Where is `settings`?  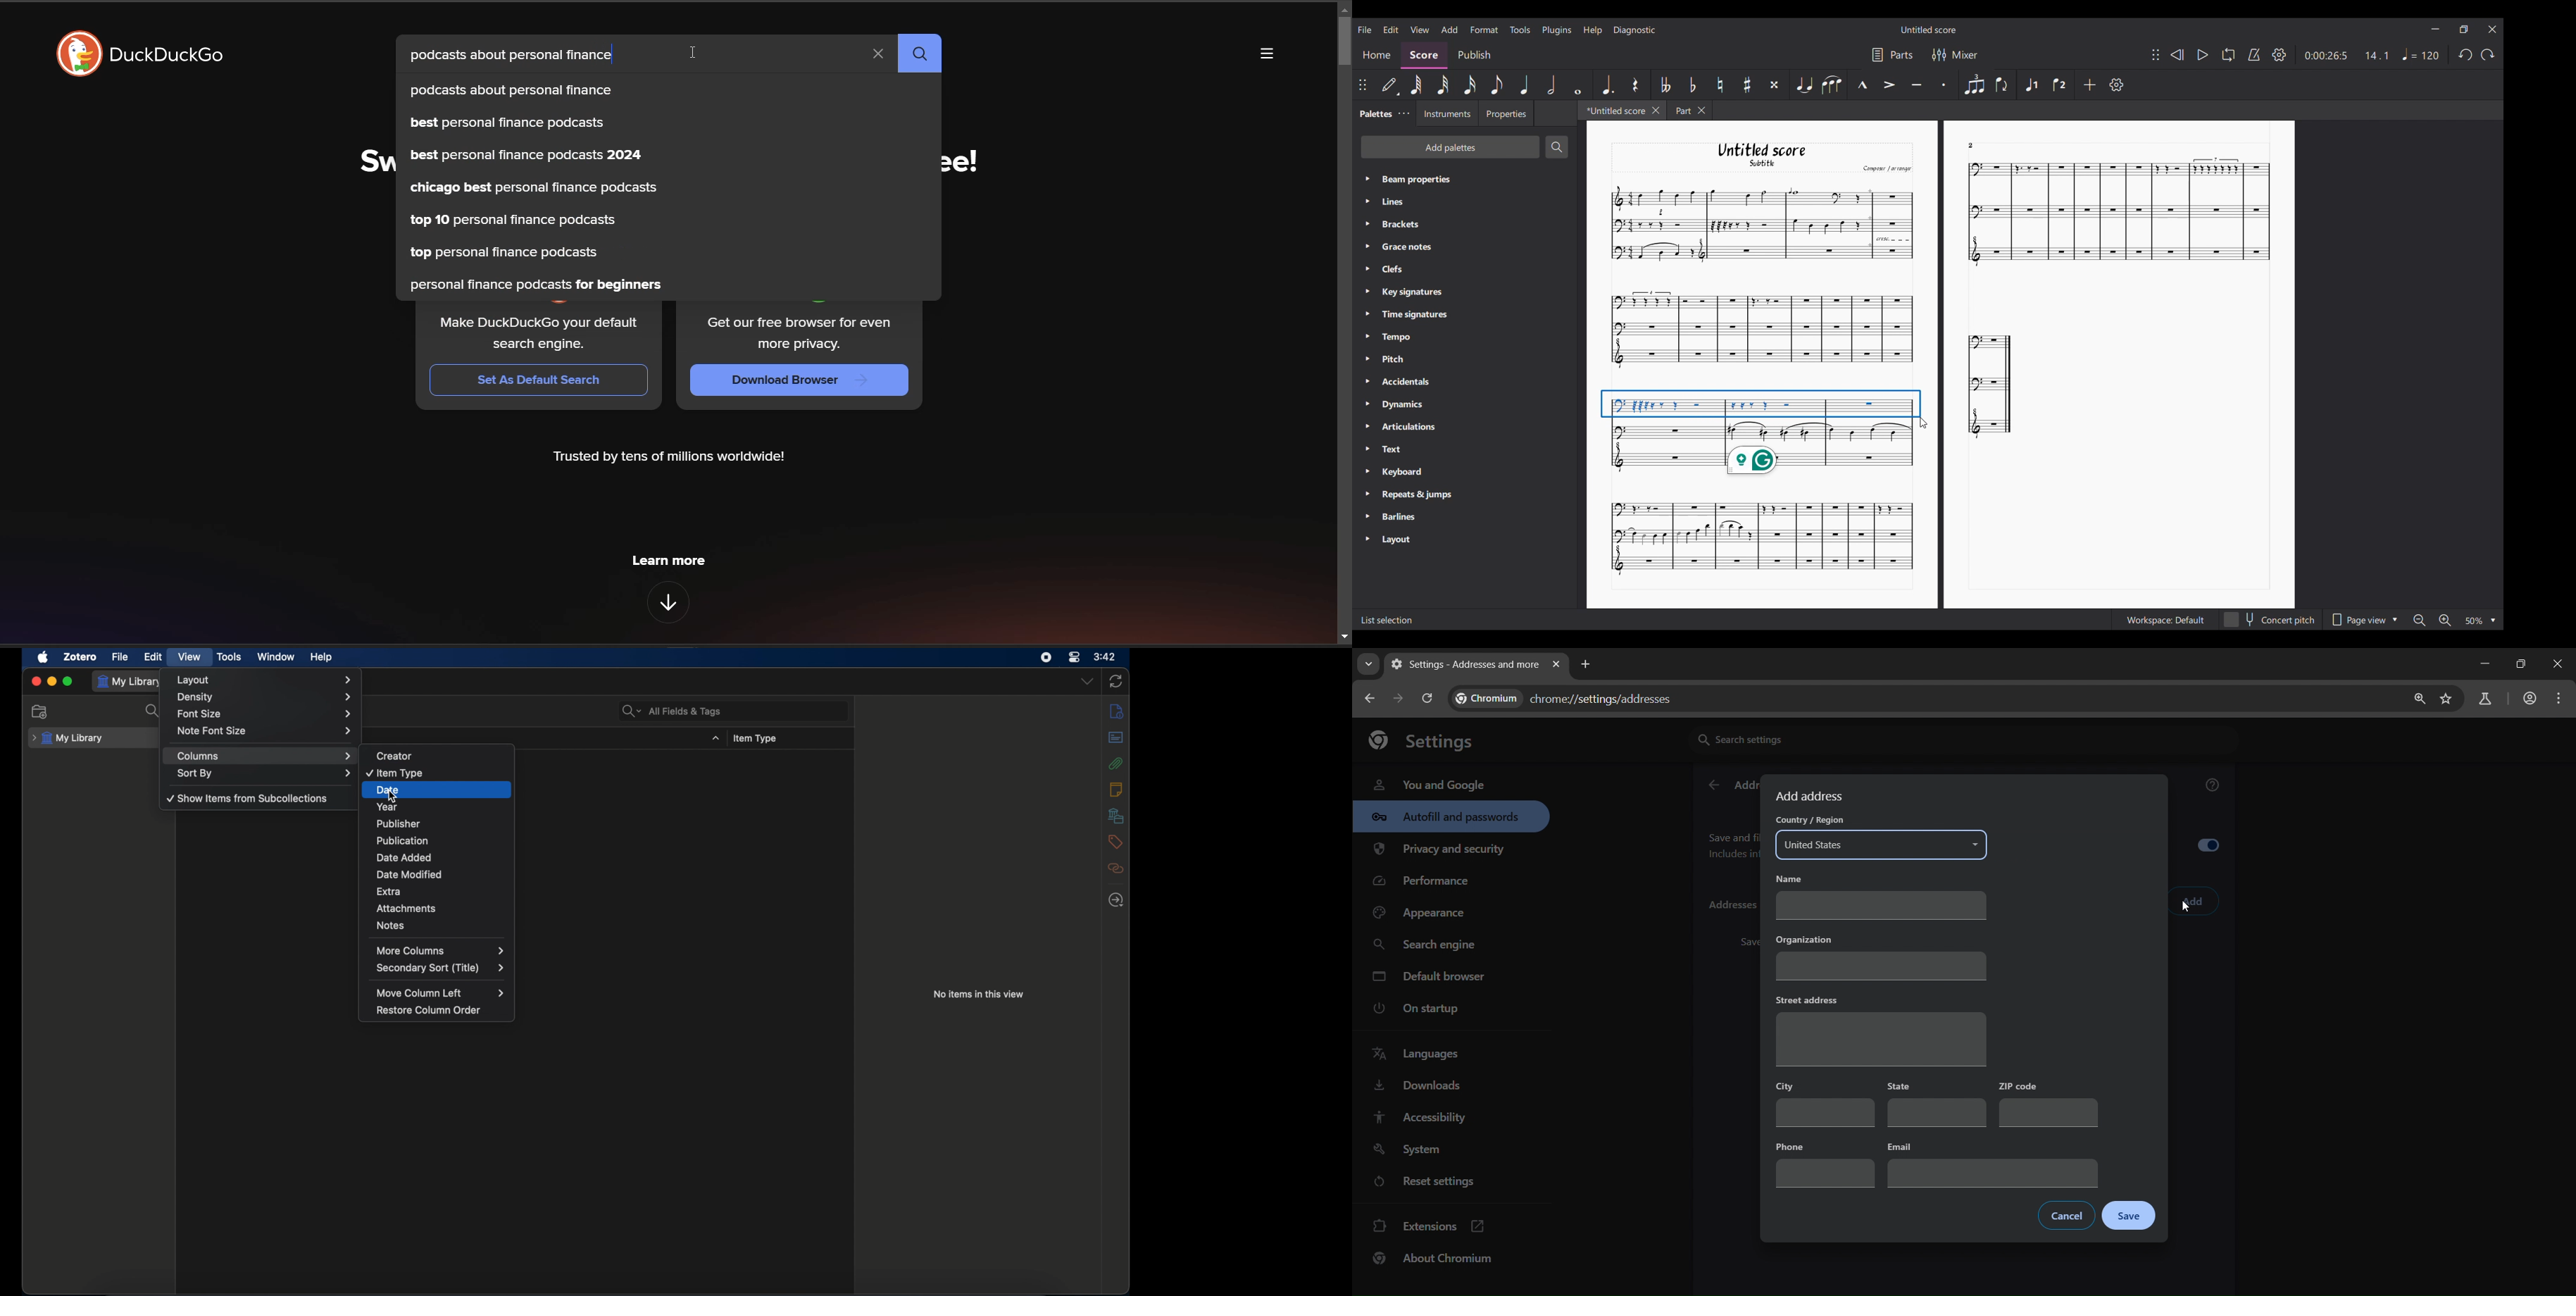 settings is located at coordinates (1428, 739).